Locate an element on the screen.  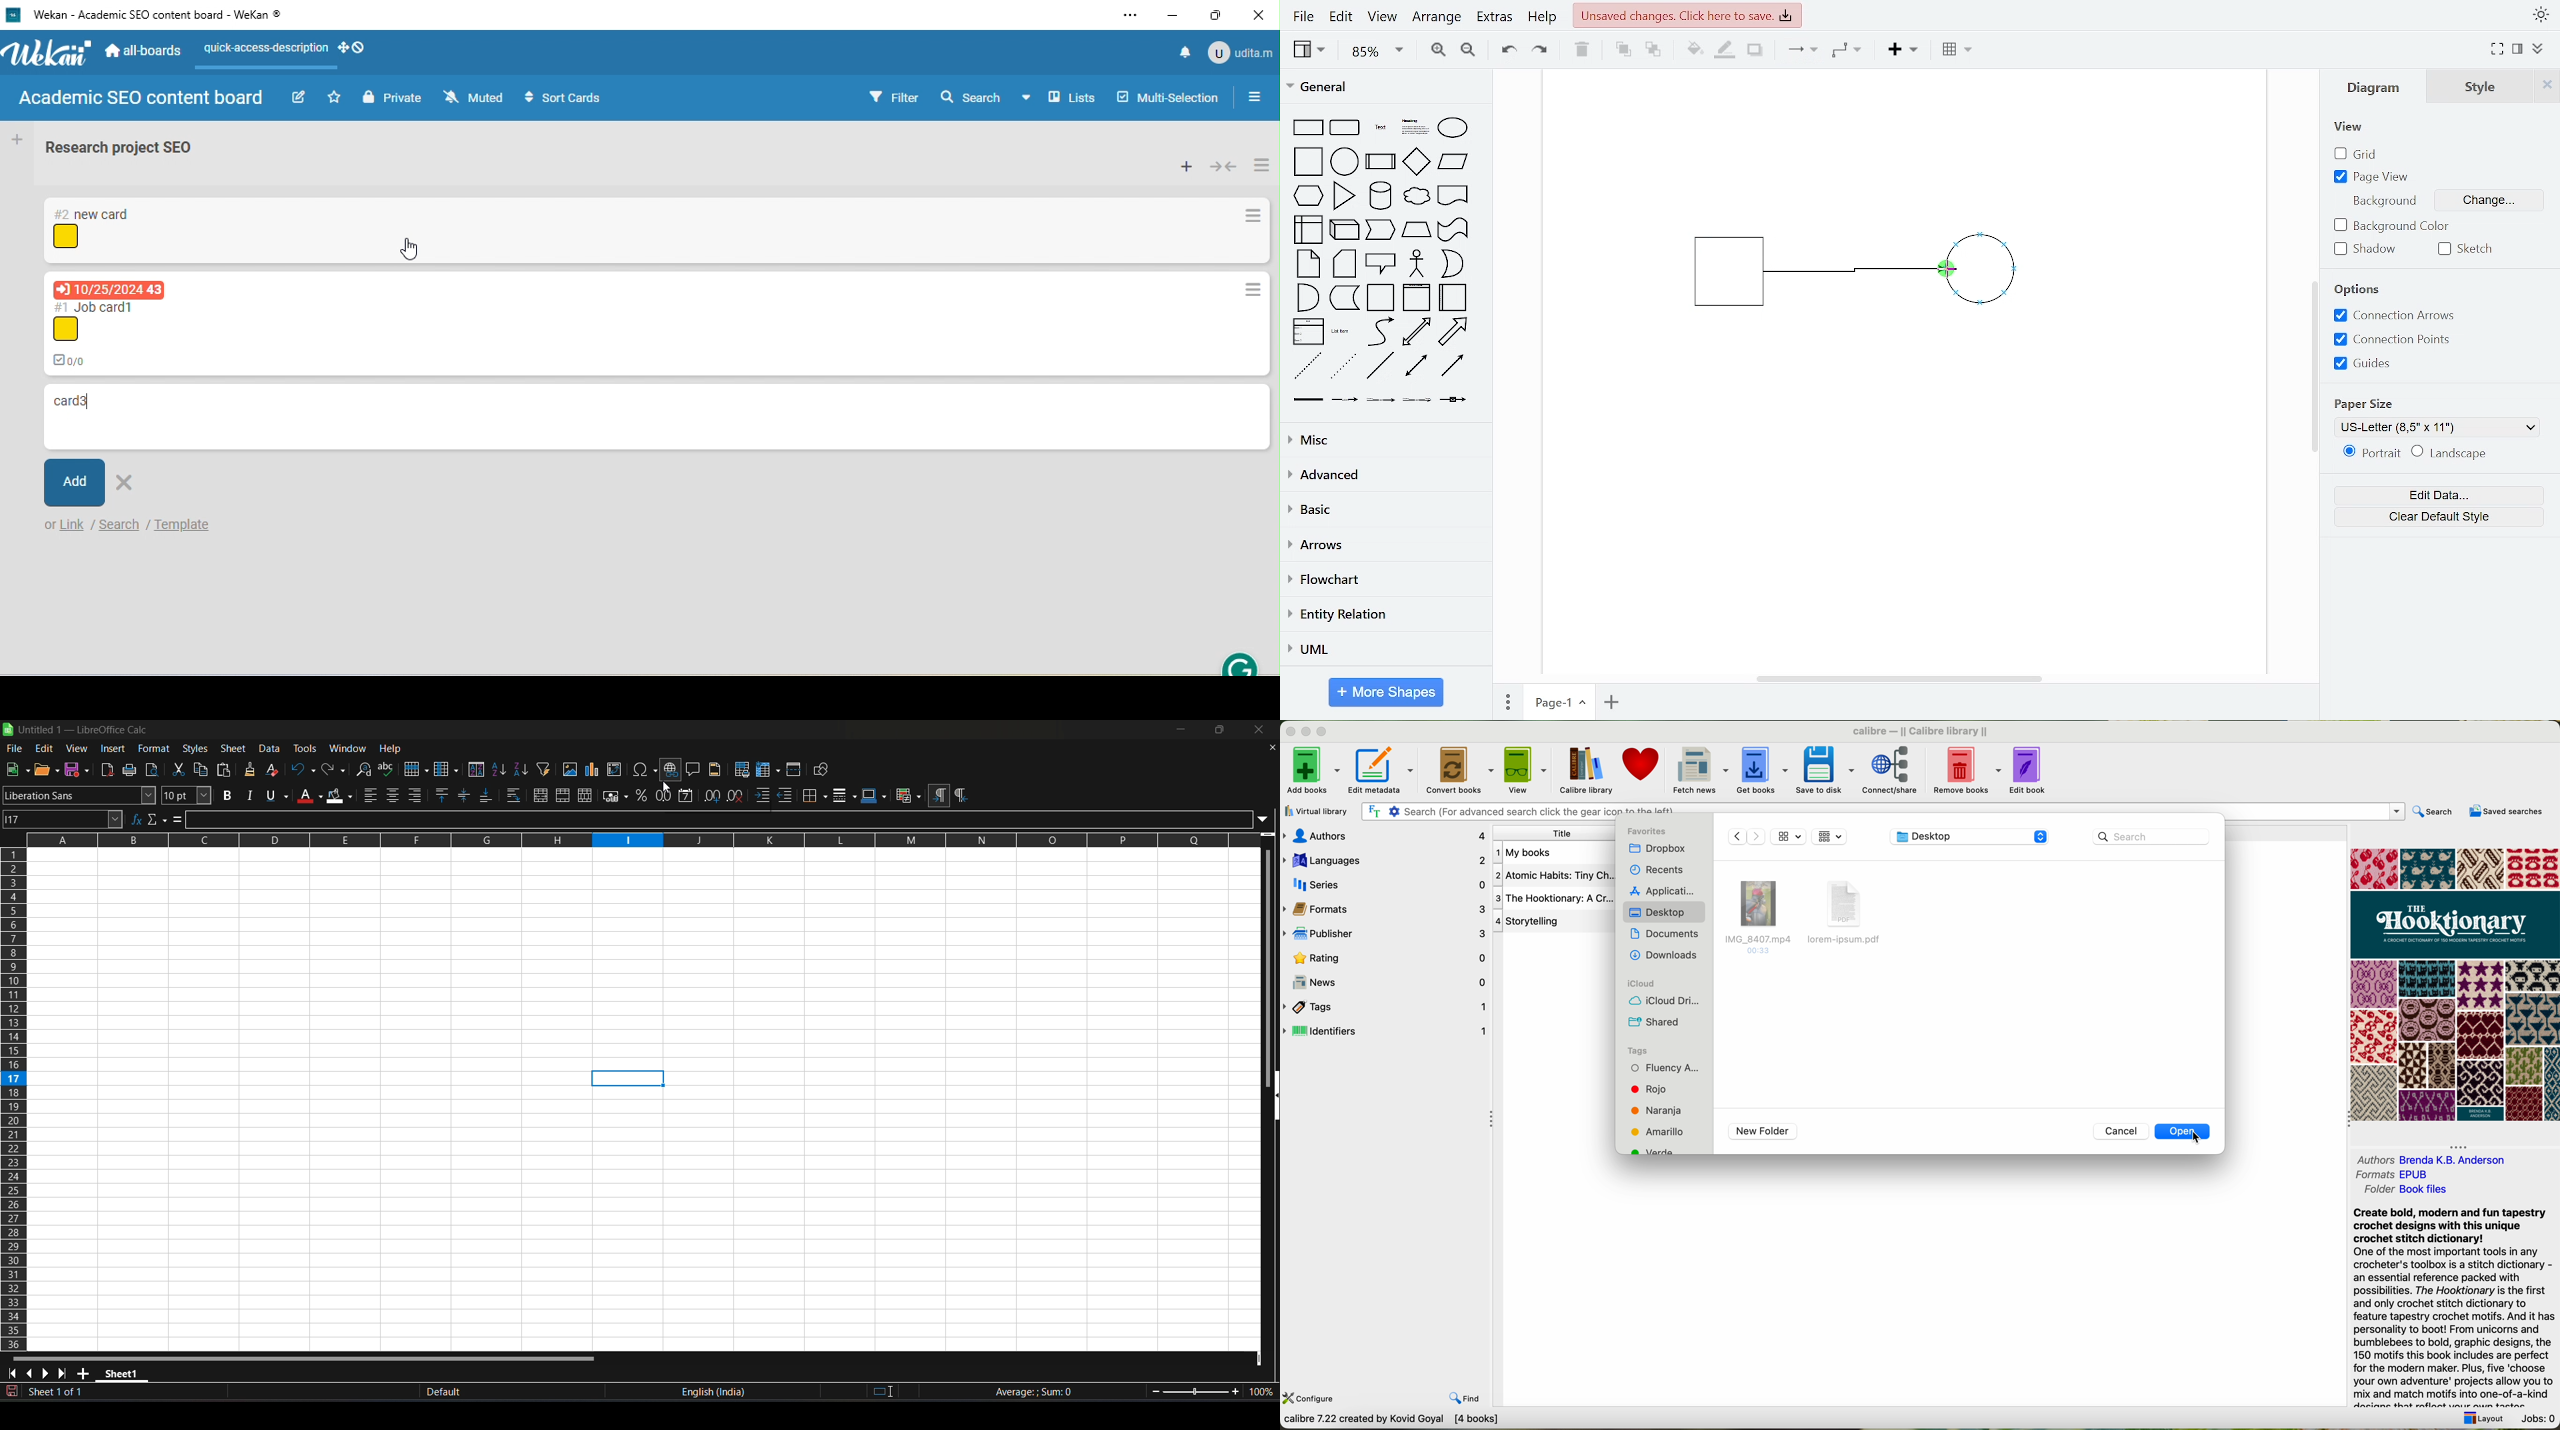
standard selection is located at coordinates (885, 1393).